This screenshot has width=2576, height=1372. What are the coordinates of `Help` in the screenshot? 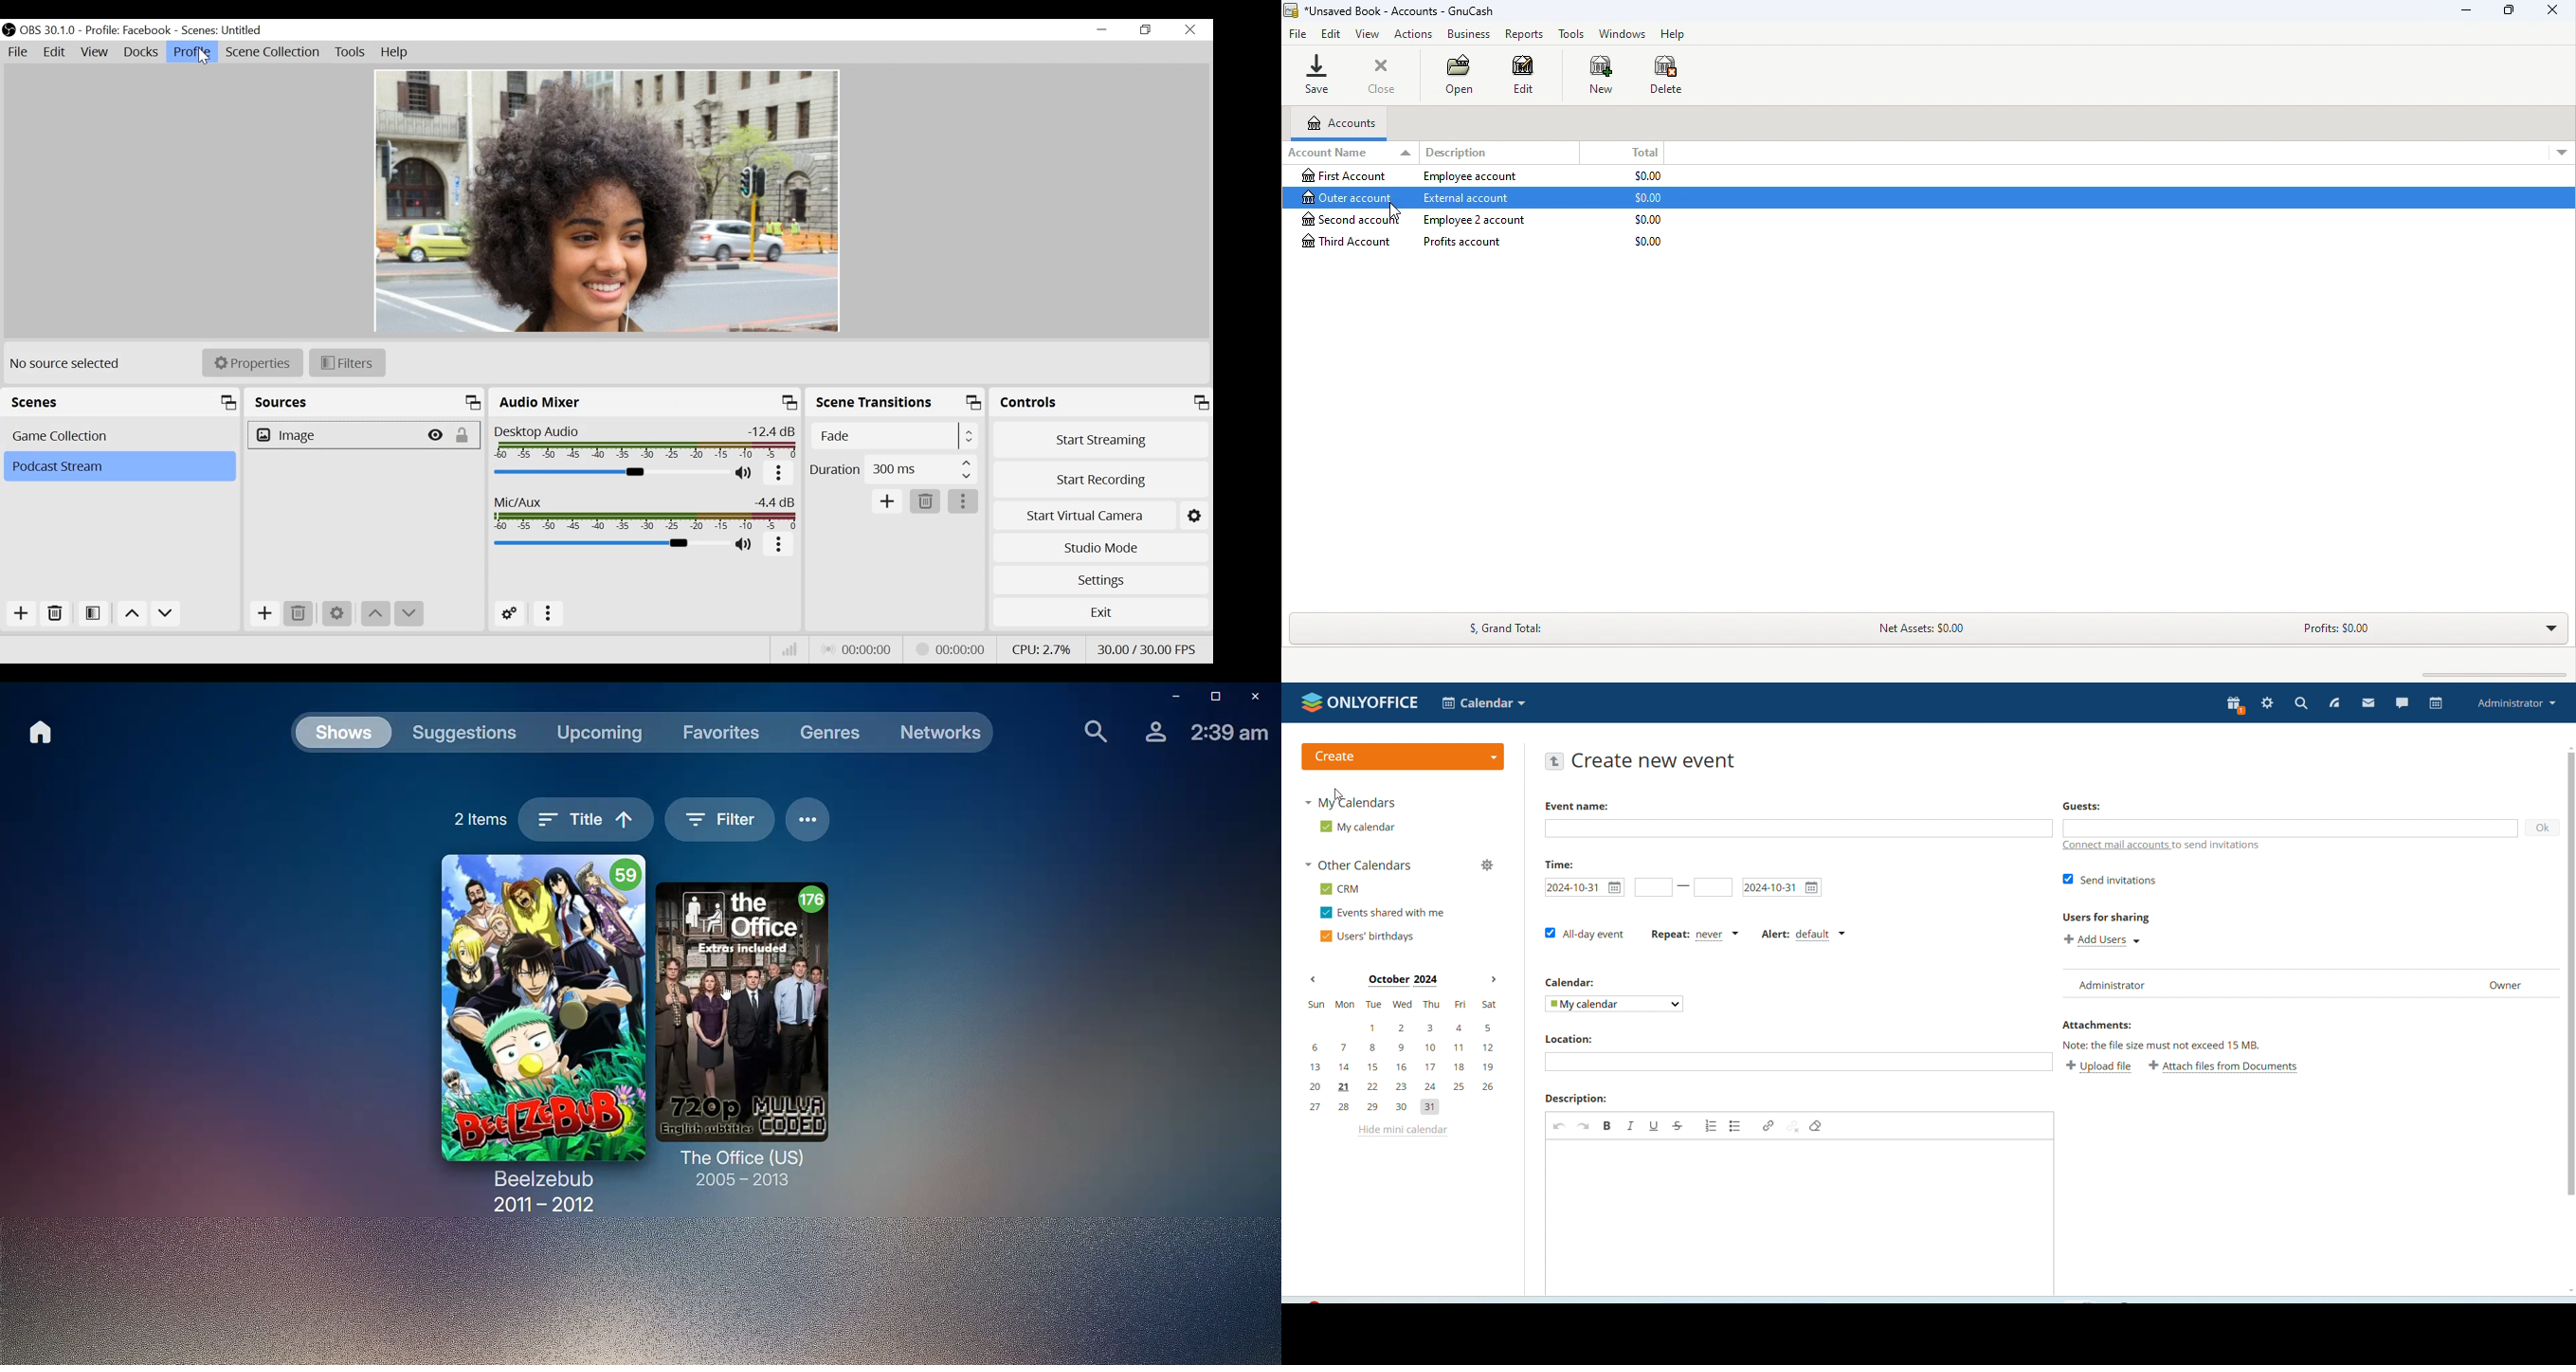 It's located at (394, 54).